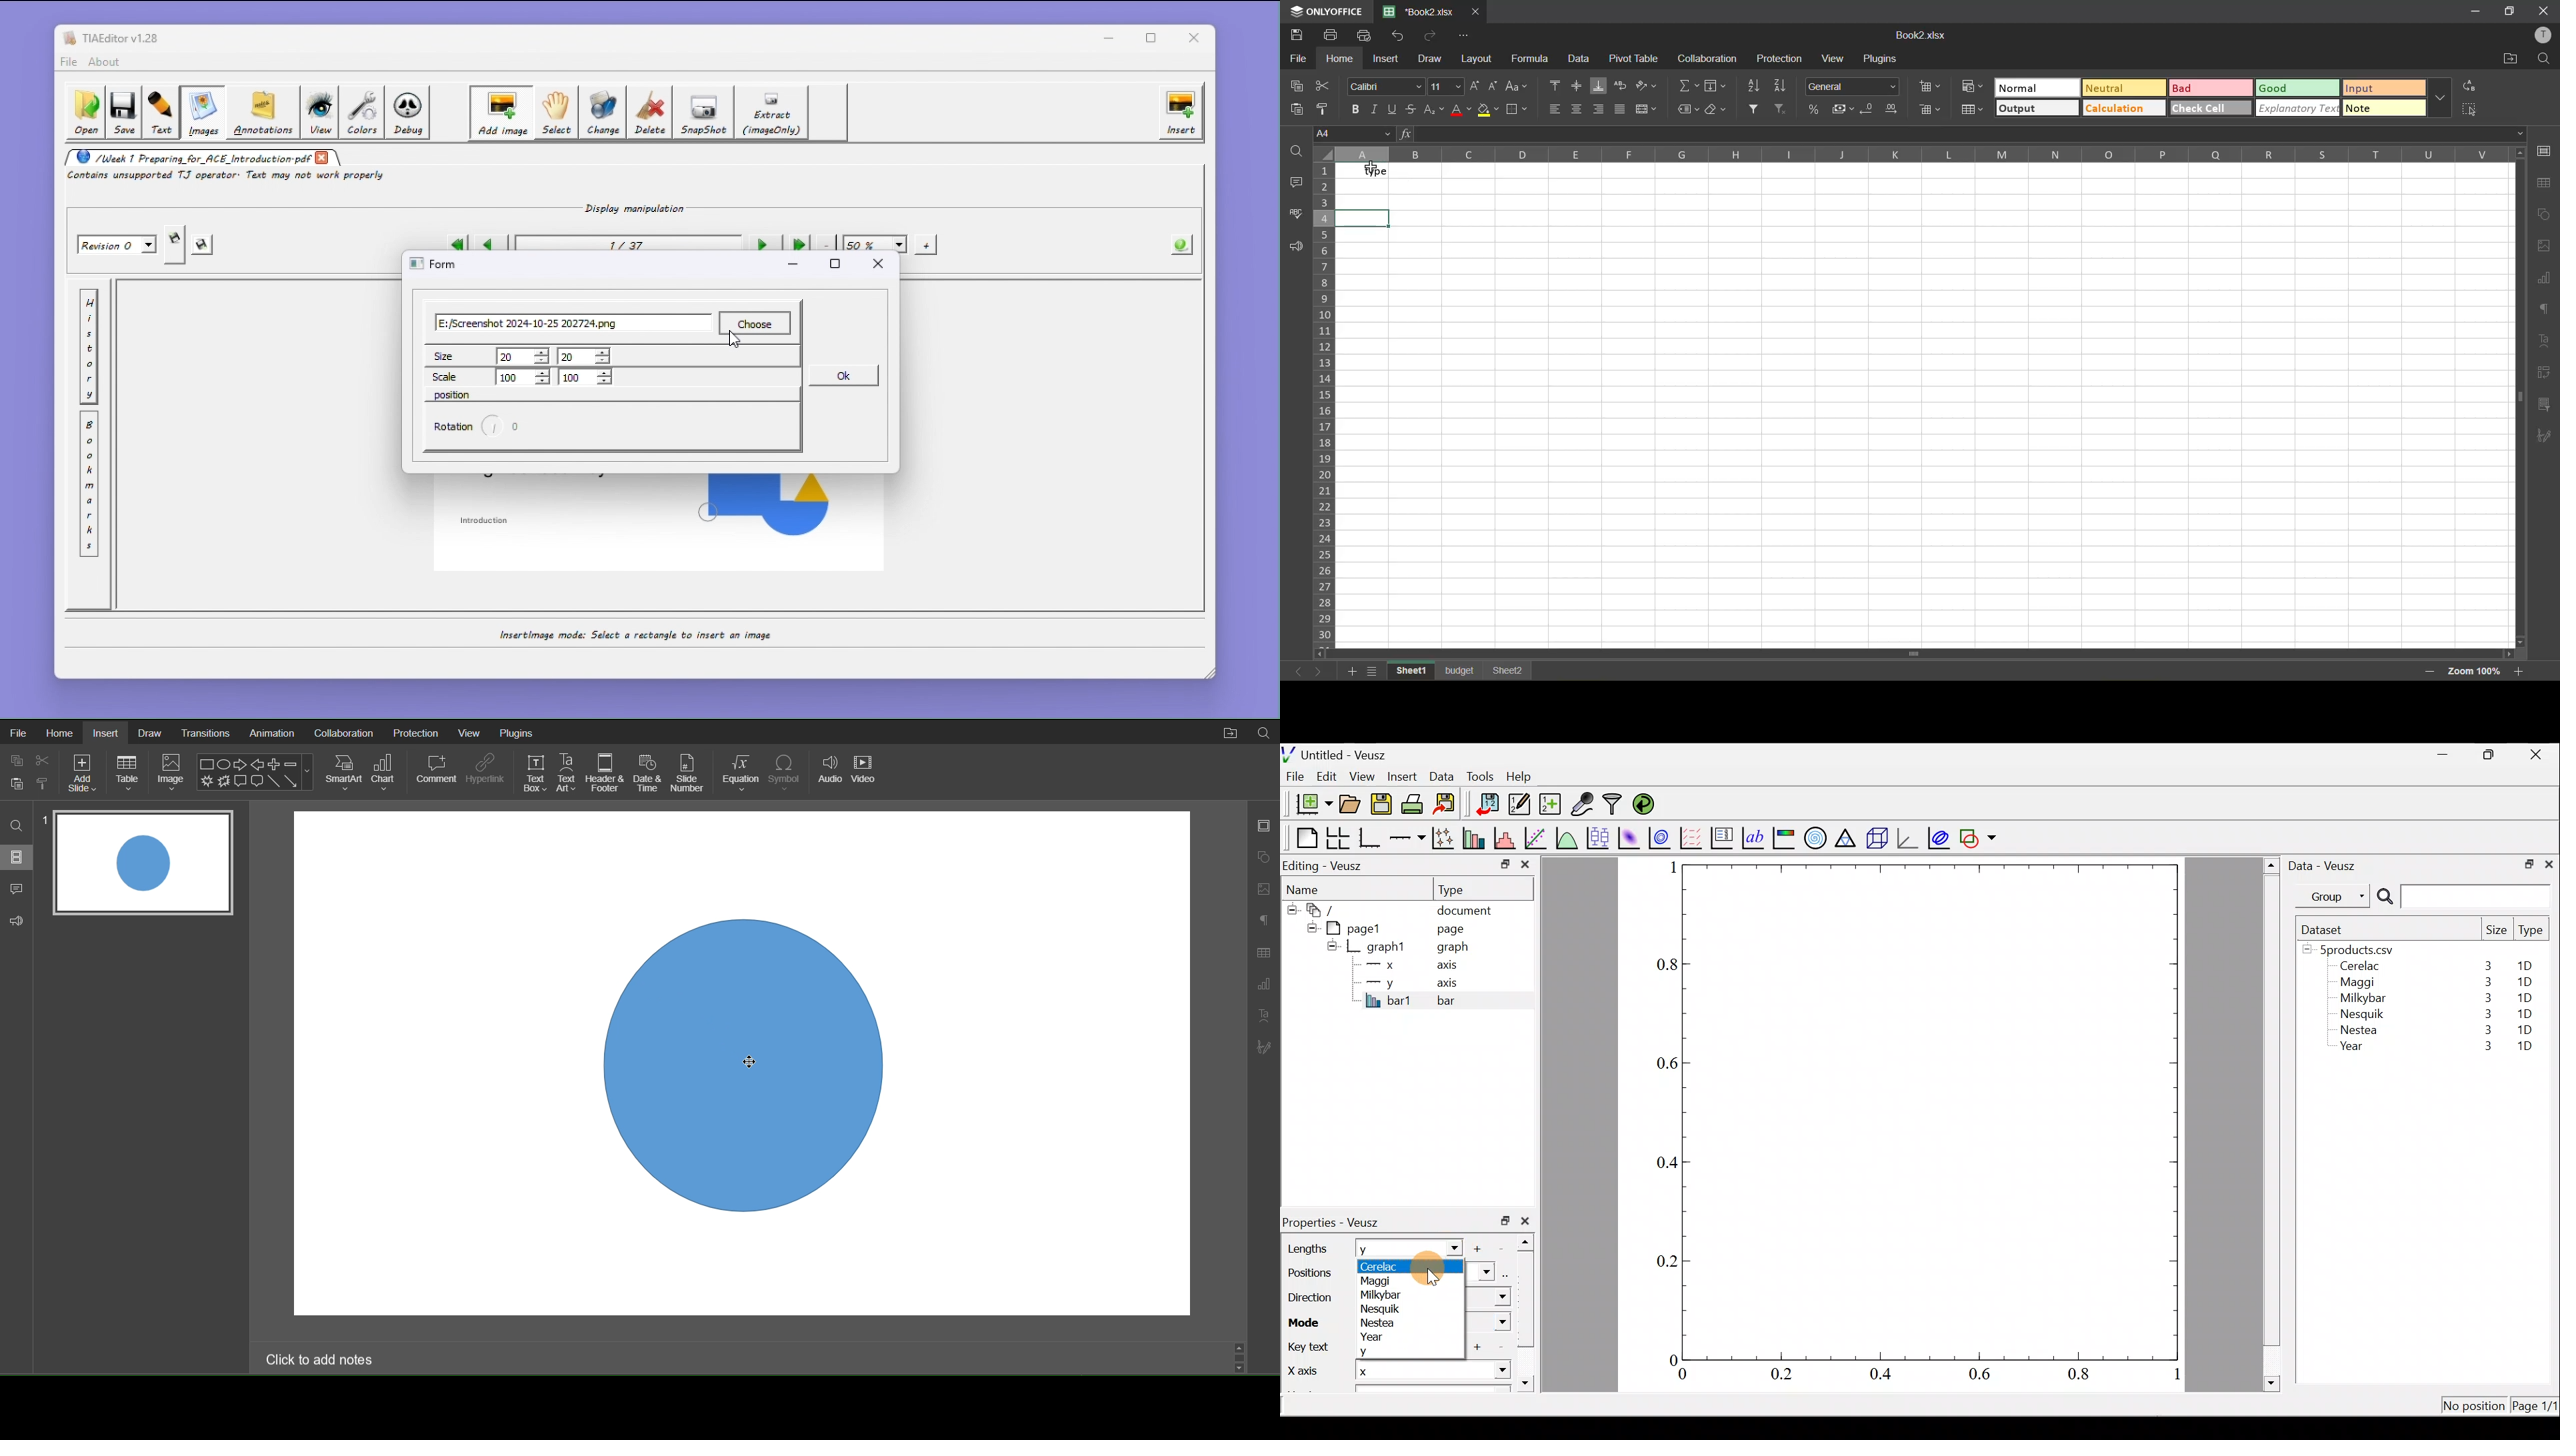  Describe the element at coordinates (1717, 85) in the screenshot. I see `fields` at that location.